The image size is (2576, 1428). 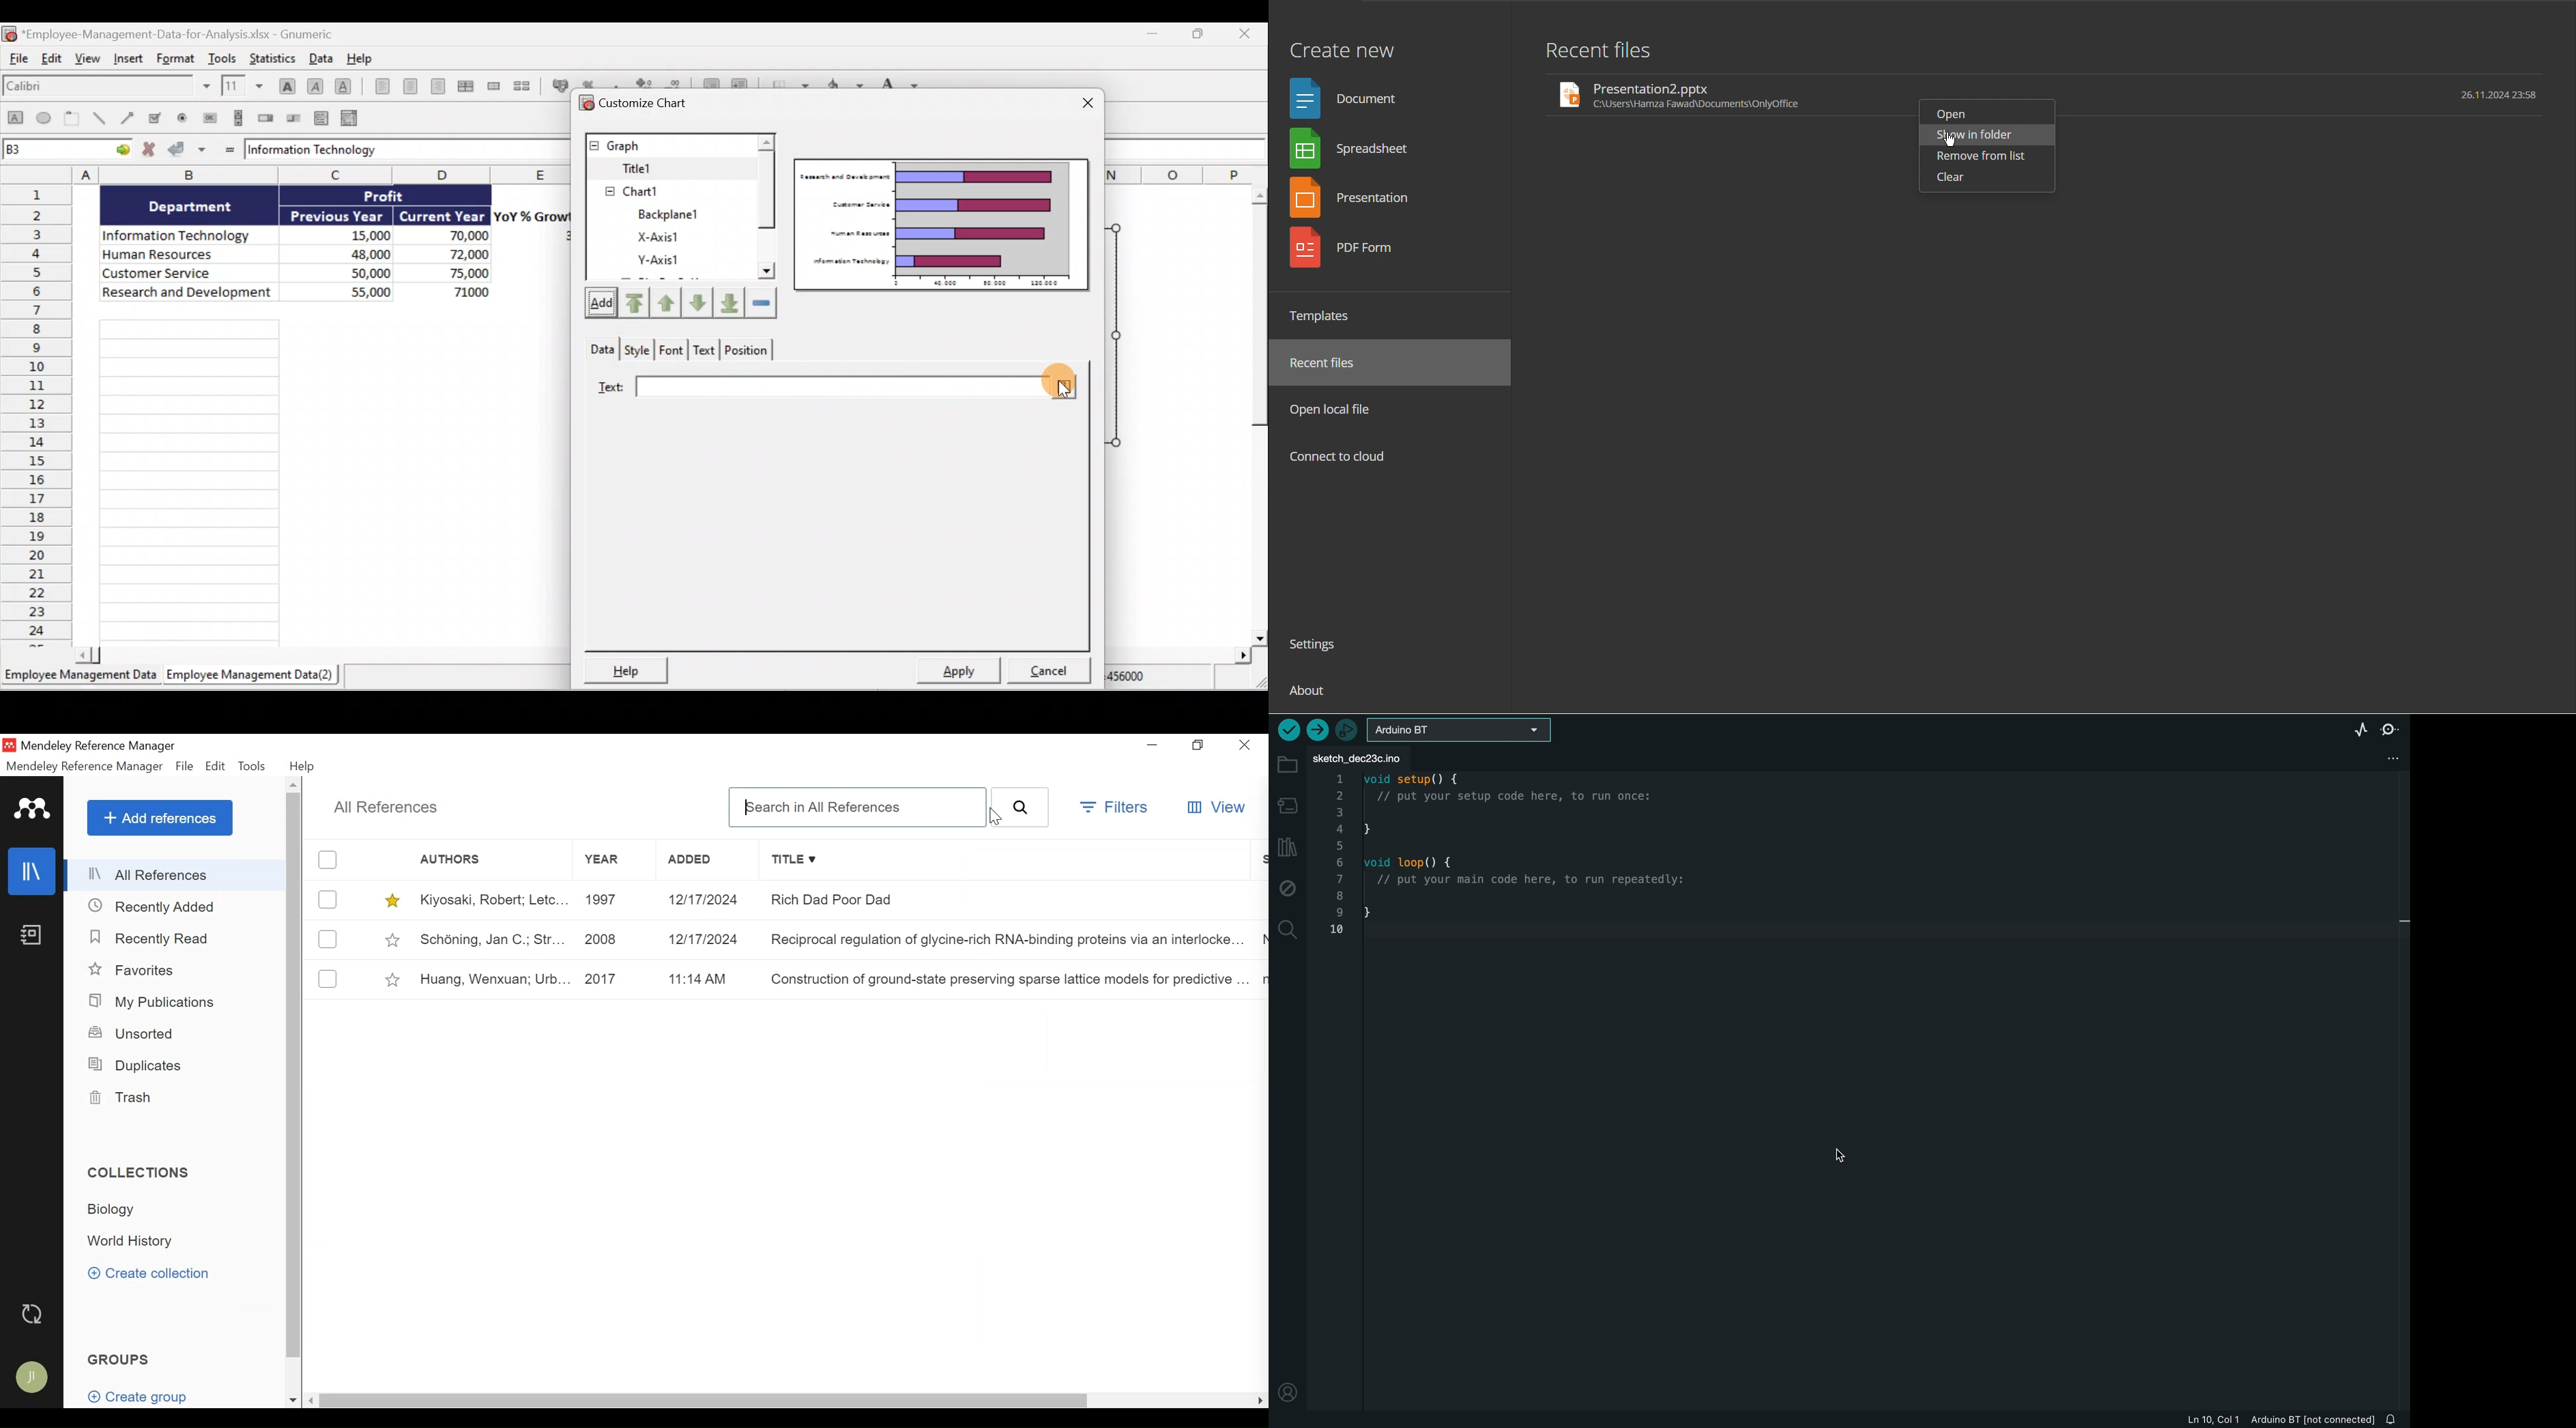 I want to click on Huang, Wenxuan, so click(x=491, y=980).